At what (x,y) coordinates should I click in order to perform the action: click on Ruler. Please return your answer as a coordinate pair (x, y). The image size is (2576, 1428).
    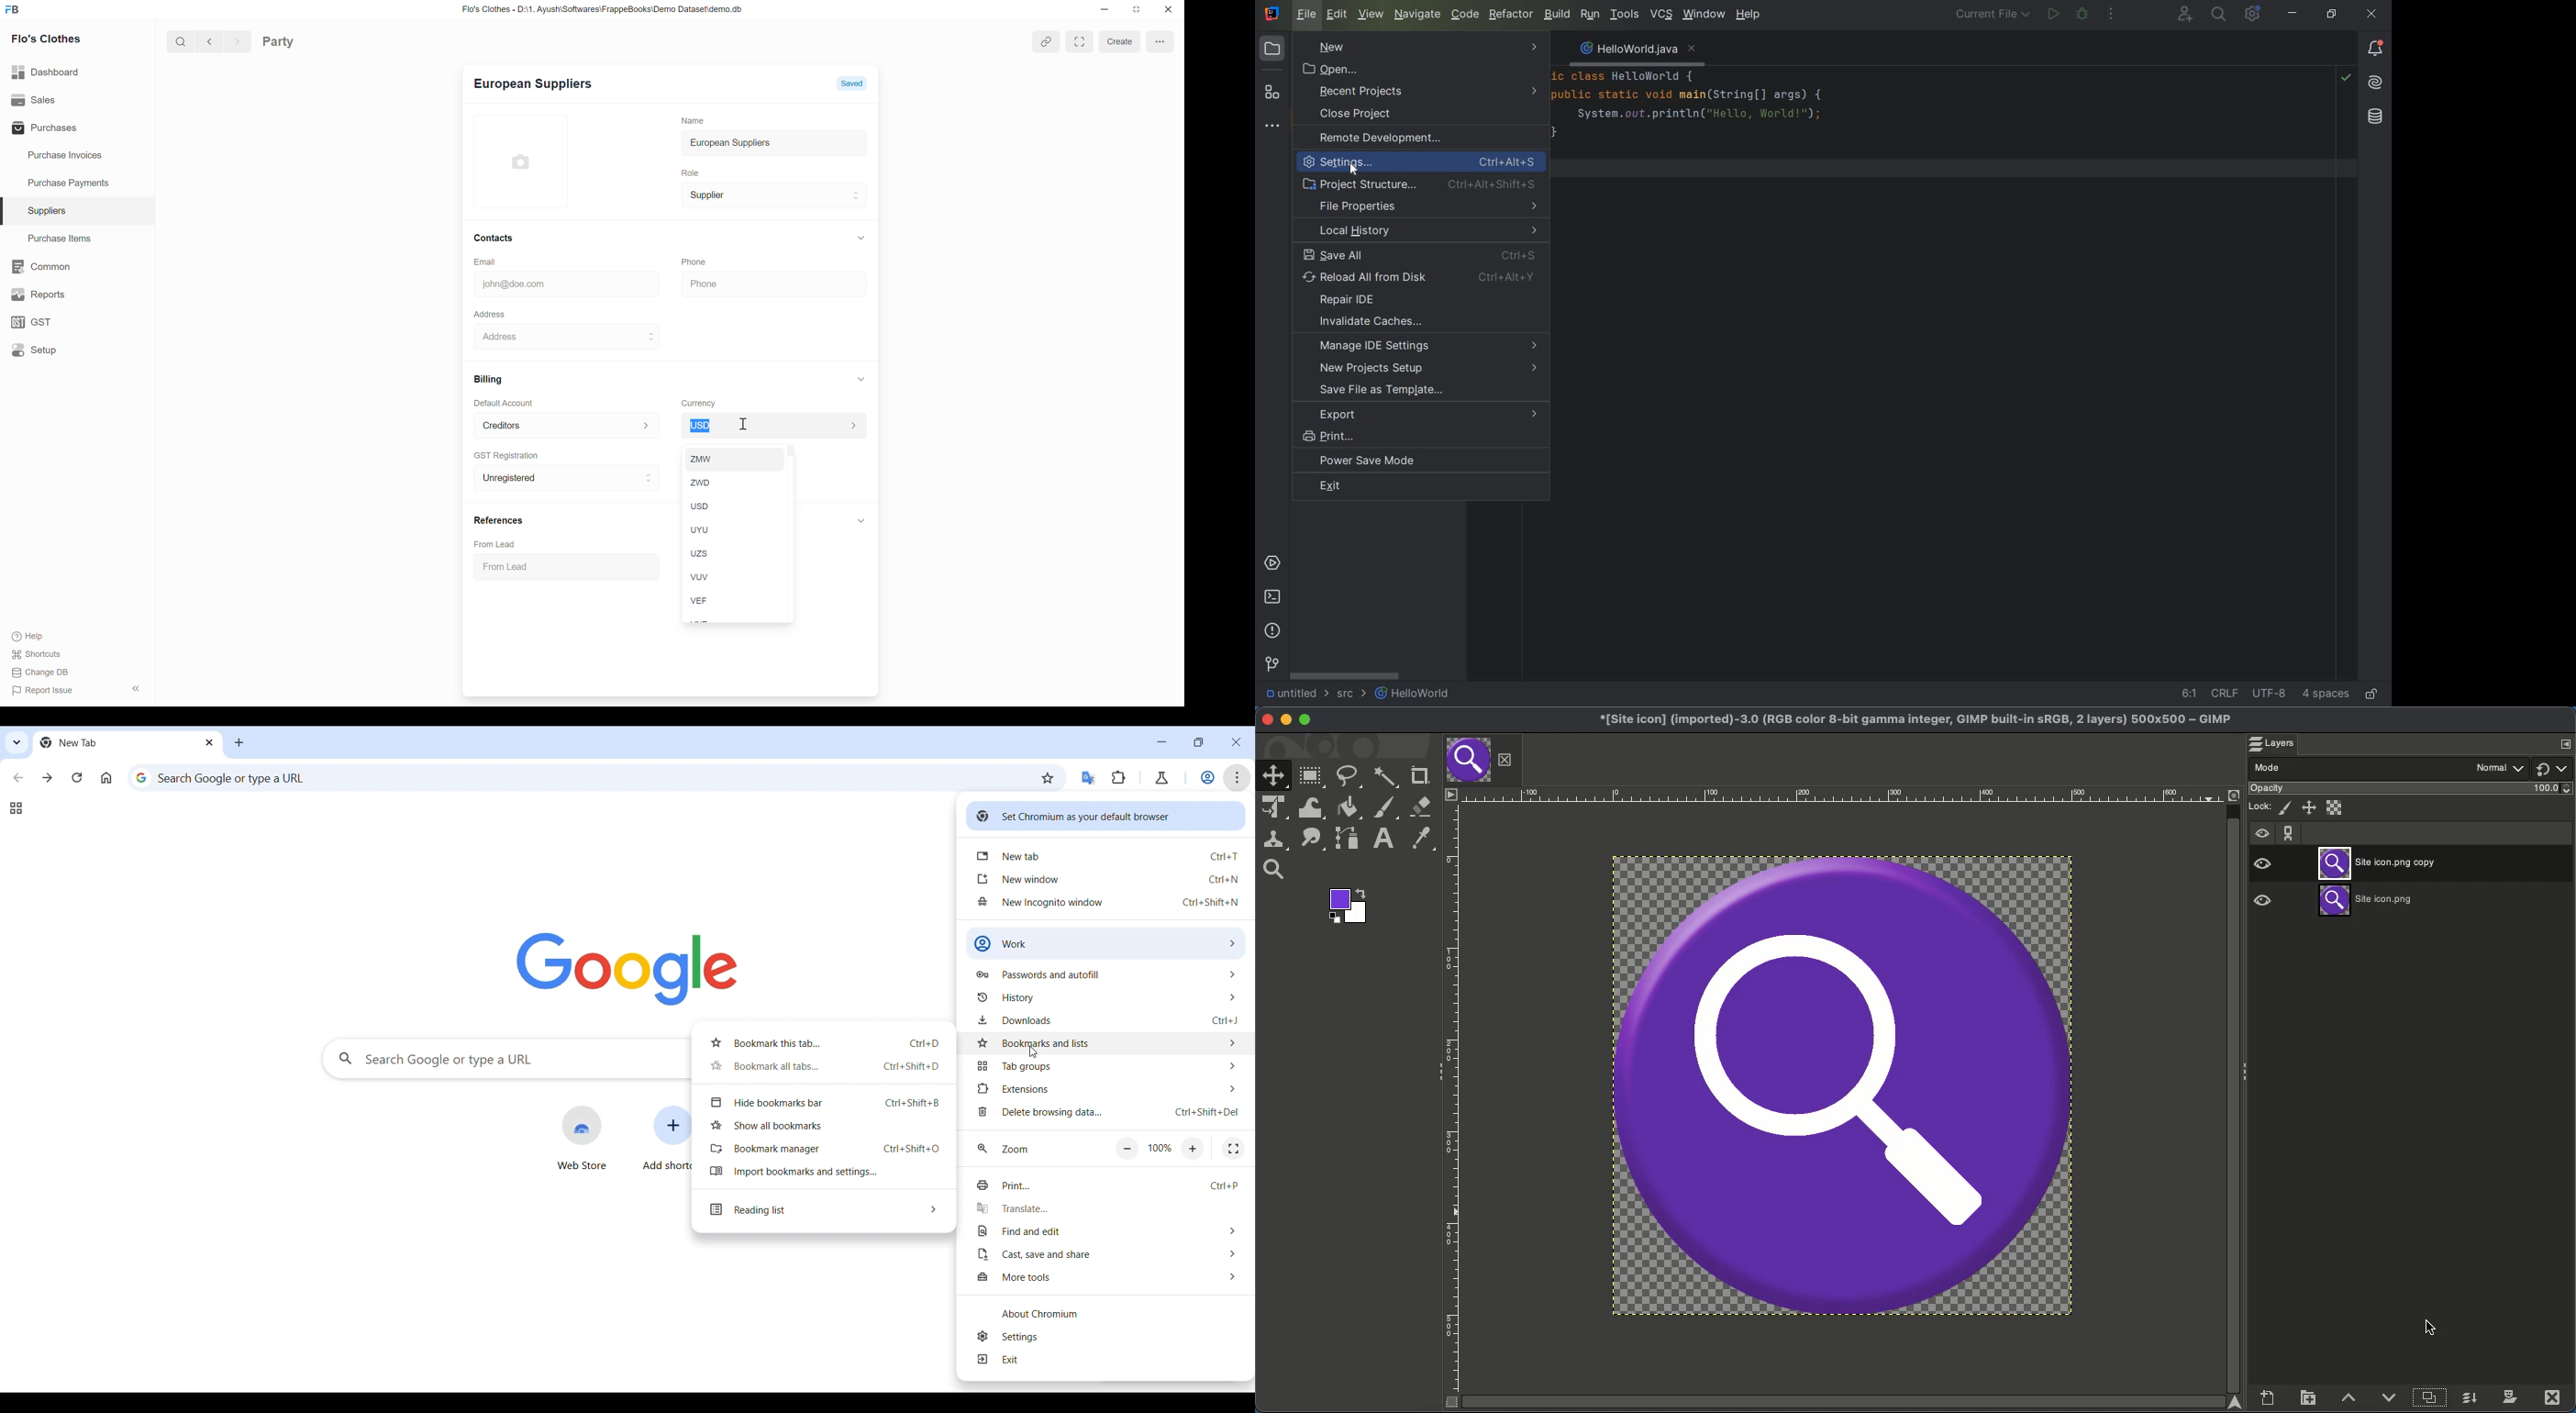
    Looking at the image, I should click on (1845, 794).